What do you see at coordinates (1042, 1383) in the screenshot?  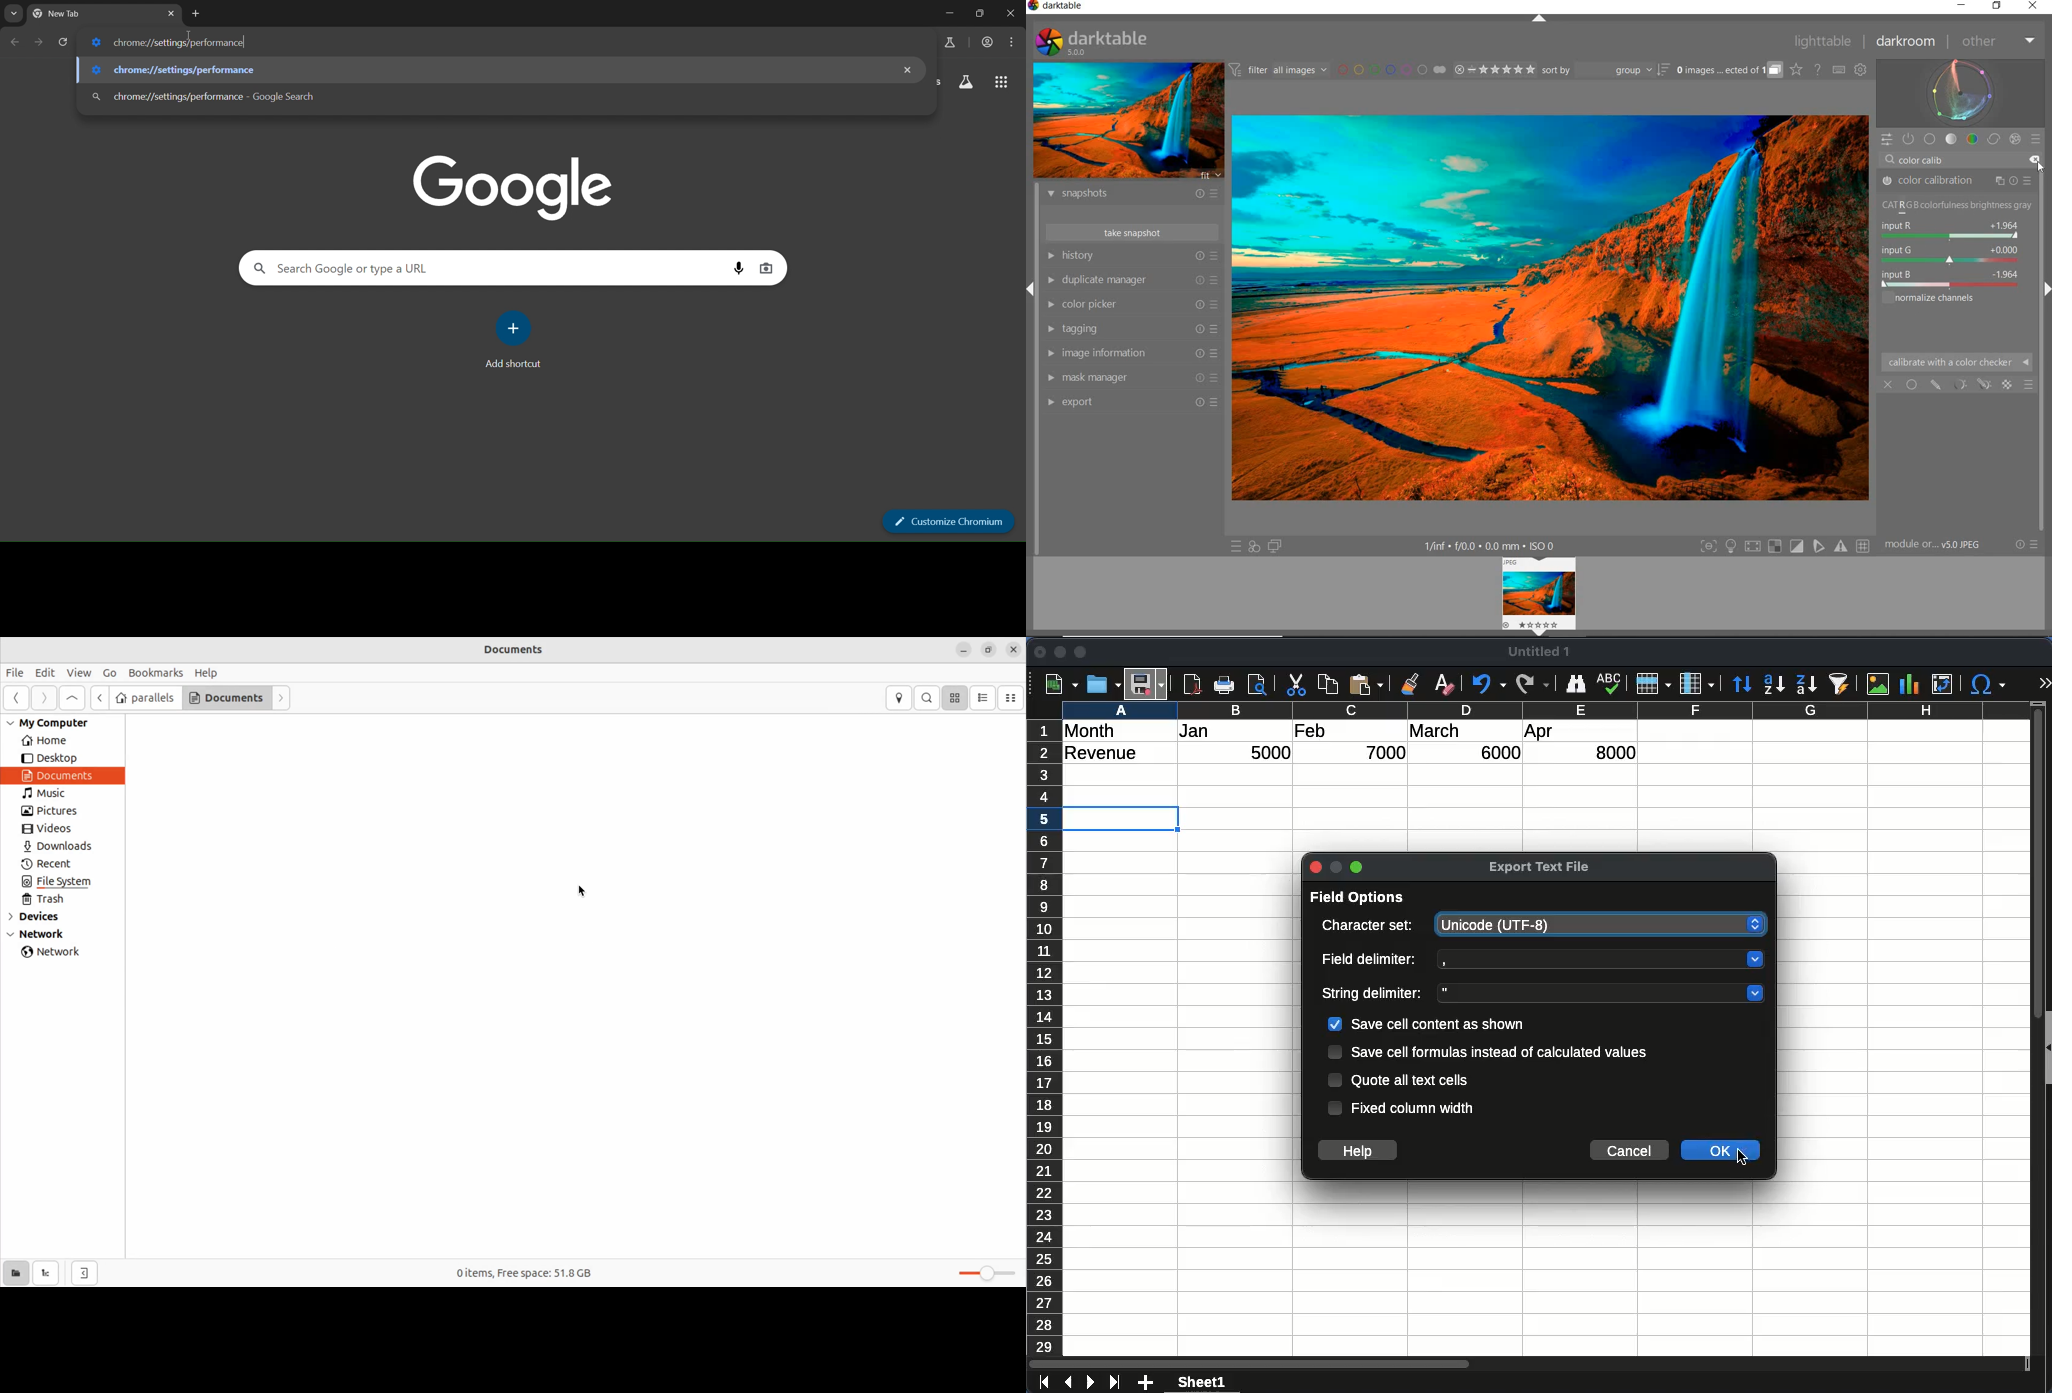 I see `first sheet` at bounding box center [1042, 1383].